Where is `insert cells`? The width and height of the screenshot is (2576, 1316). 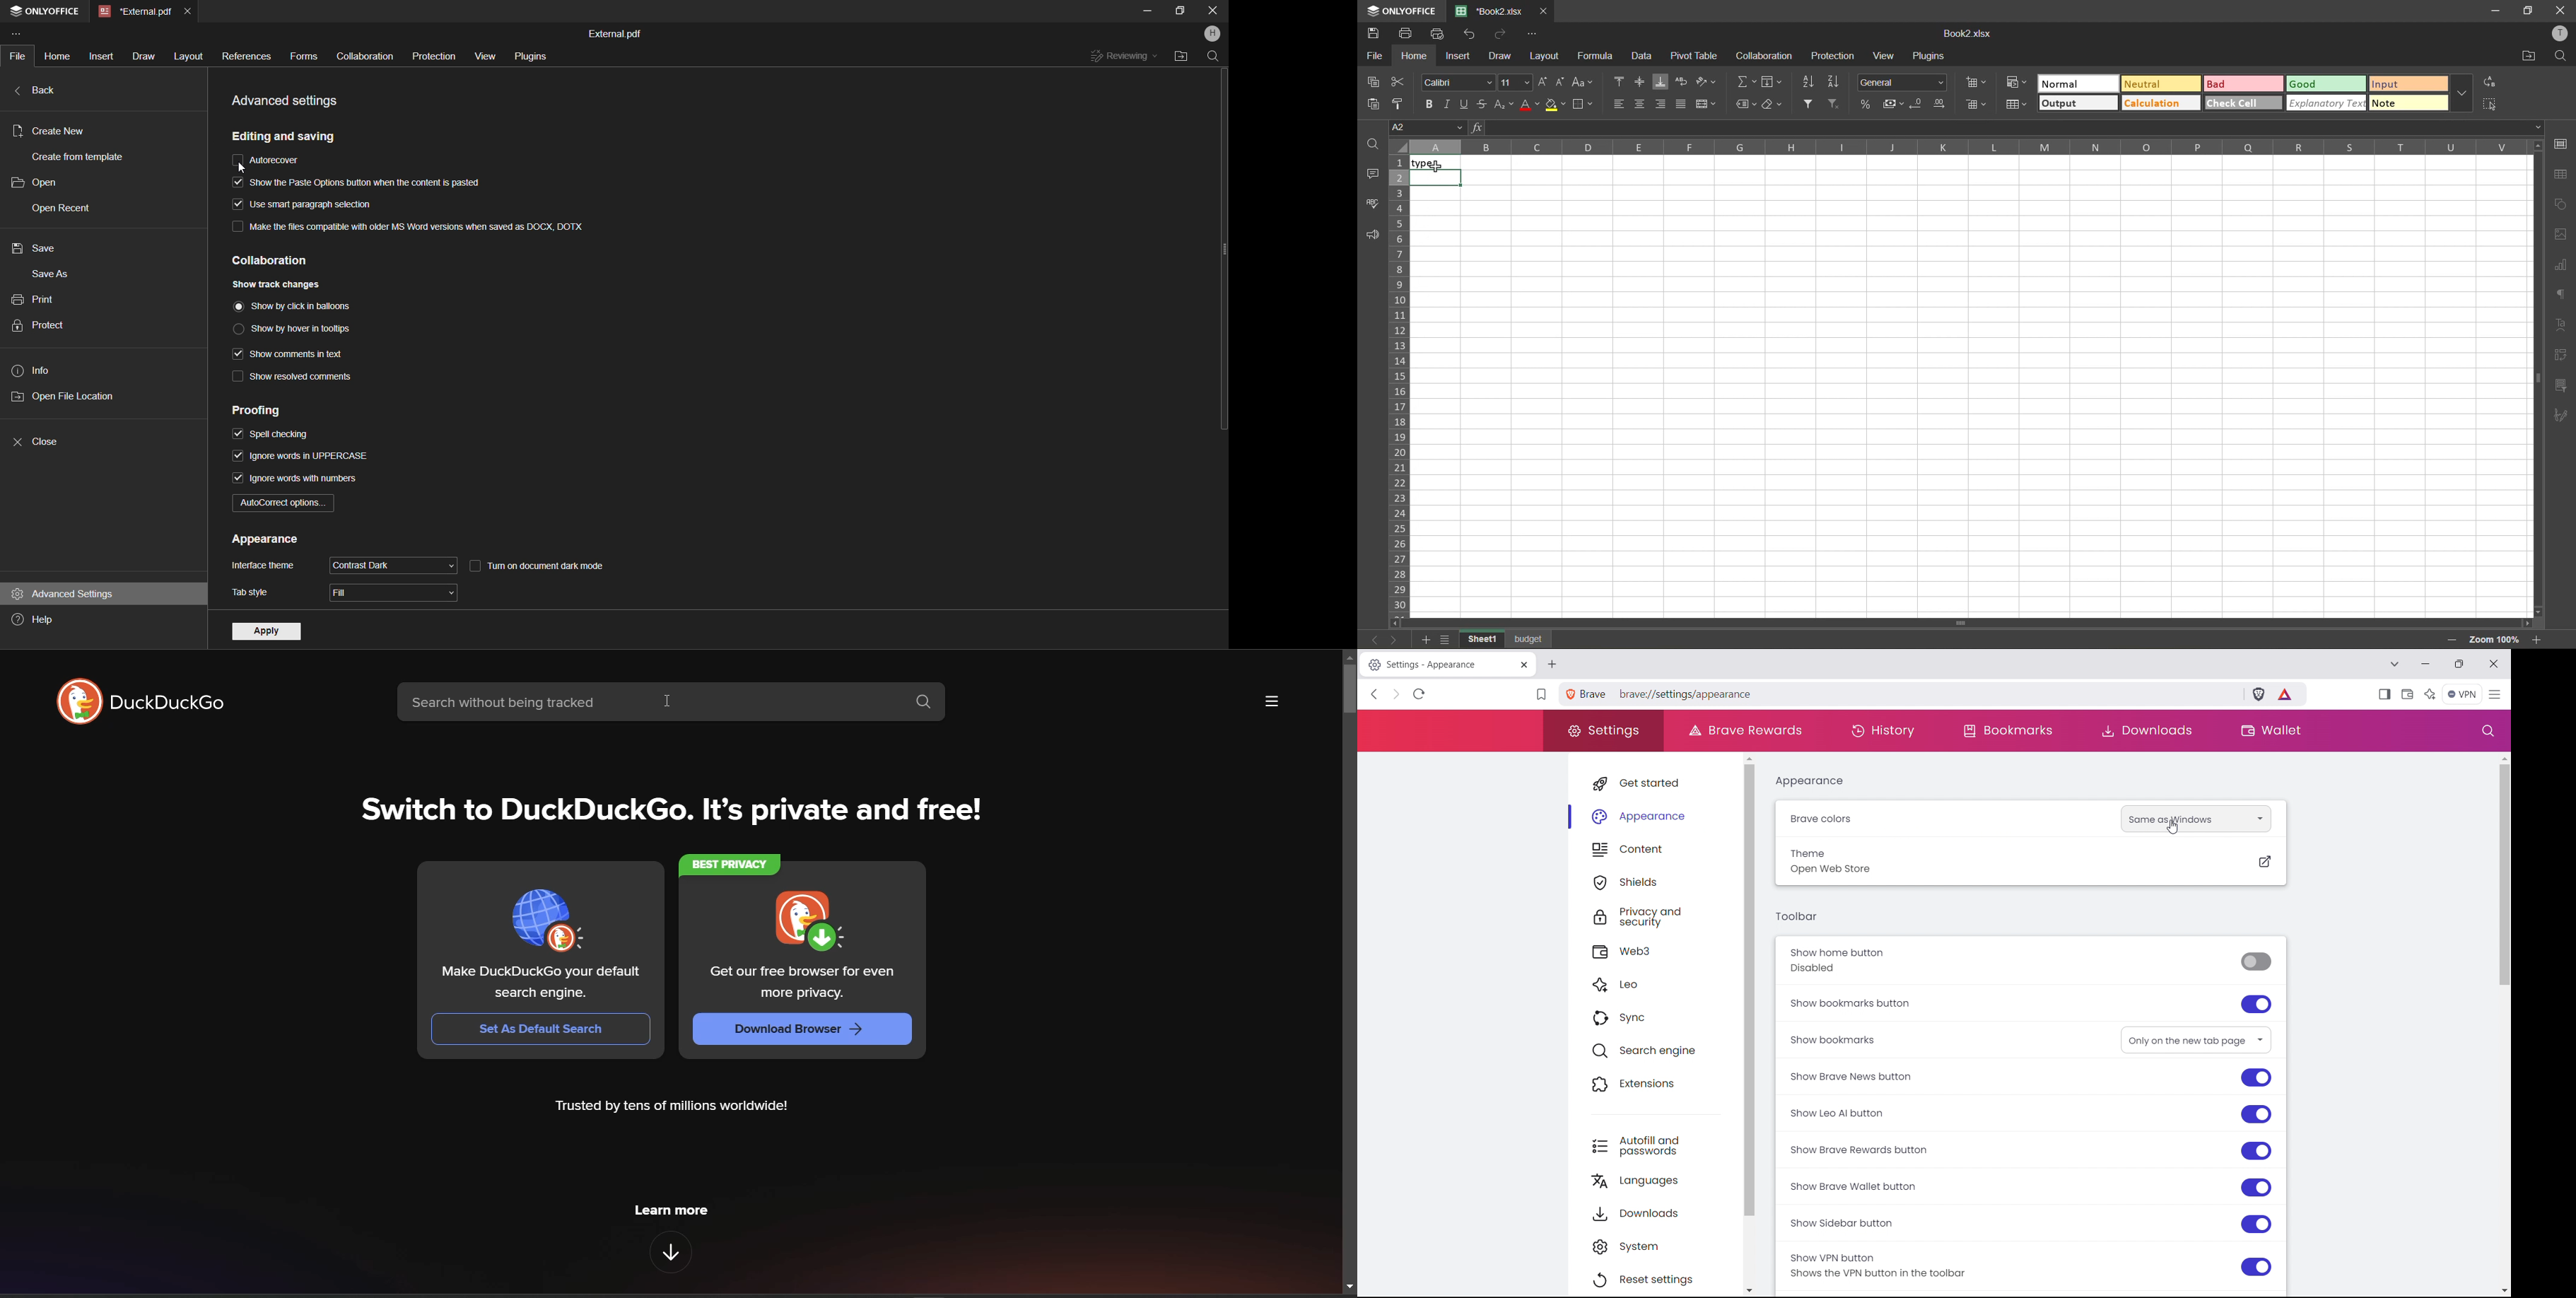
insert cells is located at coordinates (1977, 83).